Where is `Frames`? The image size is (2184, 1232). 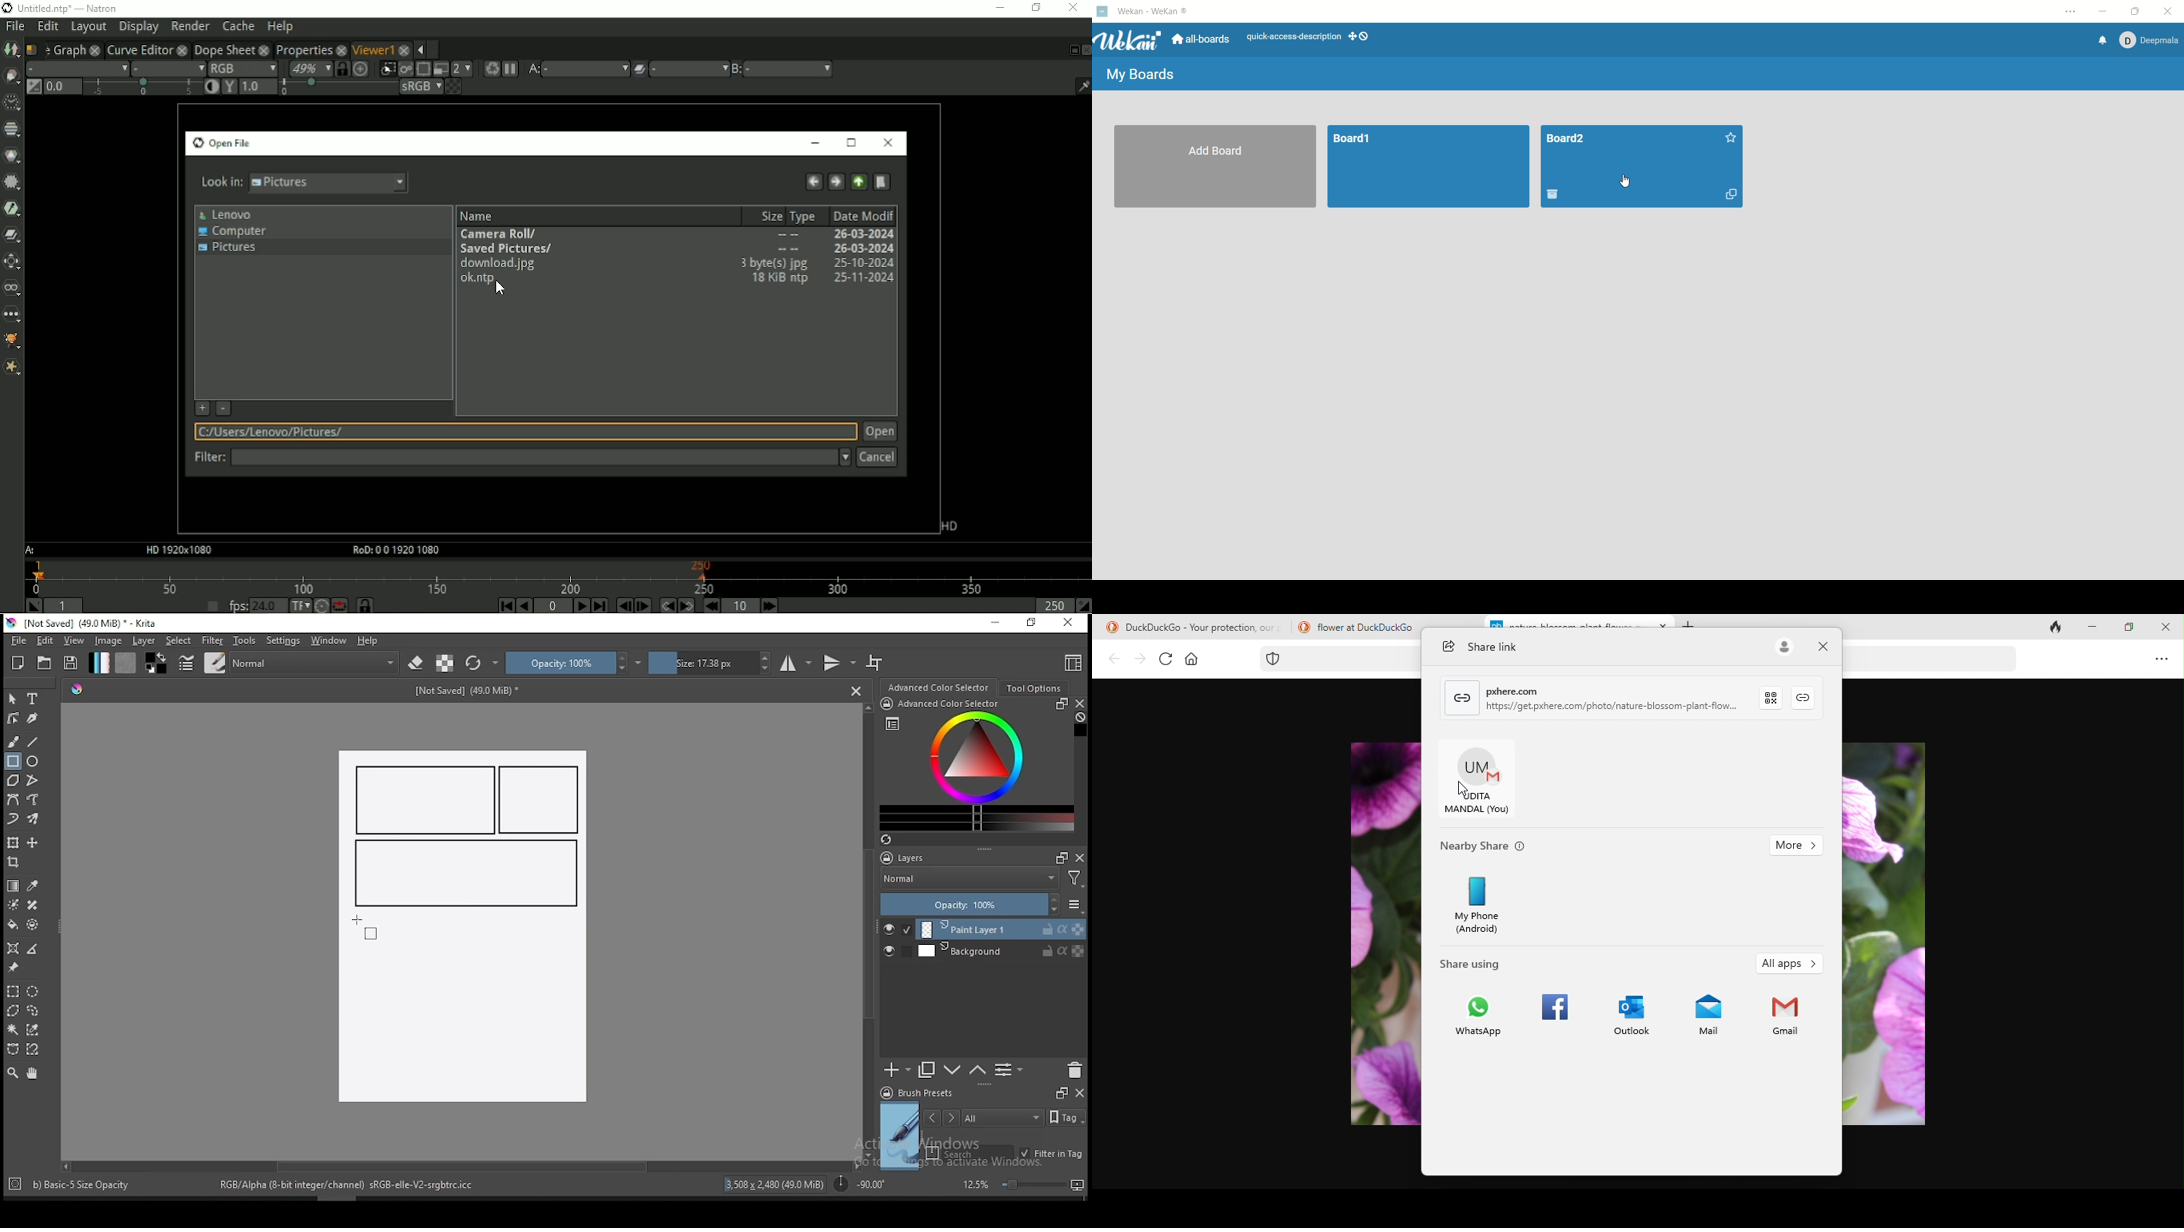 Frames is located at coordinates (1057, 857).